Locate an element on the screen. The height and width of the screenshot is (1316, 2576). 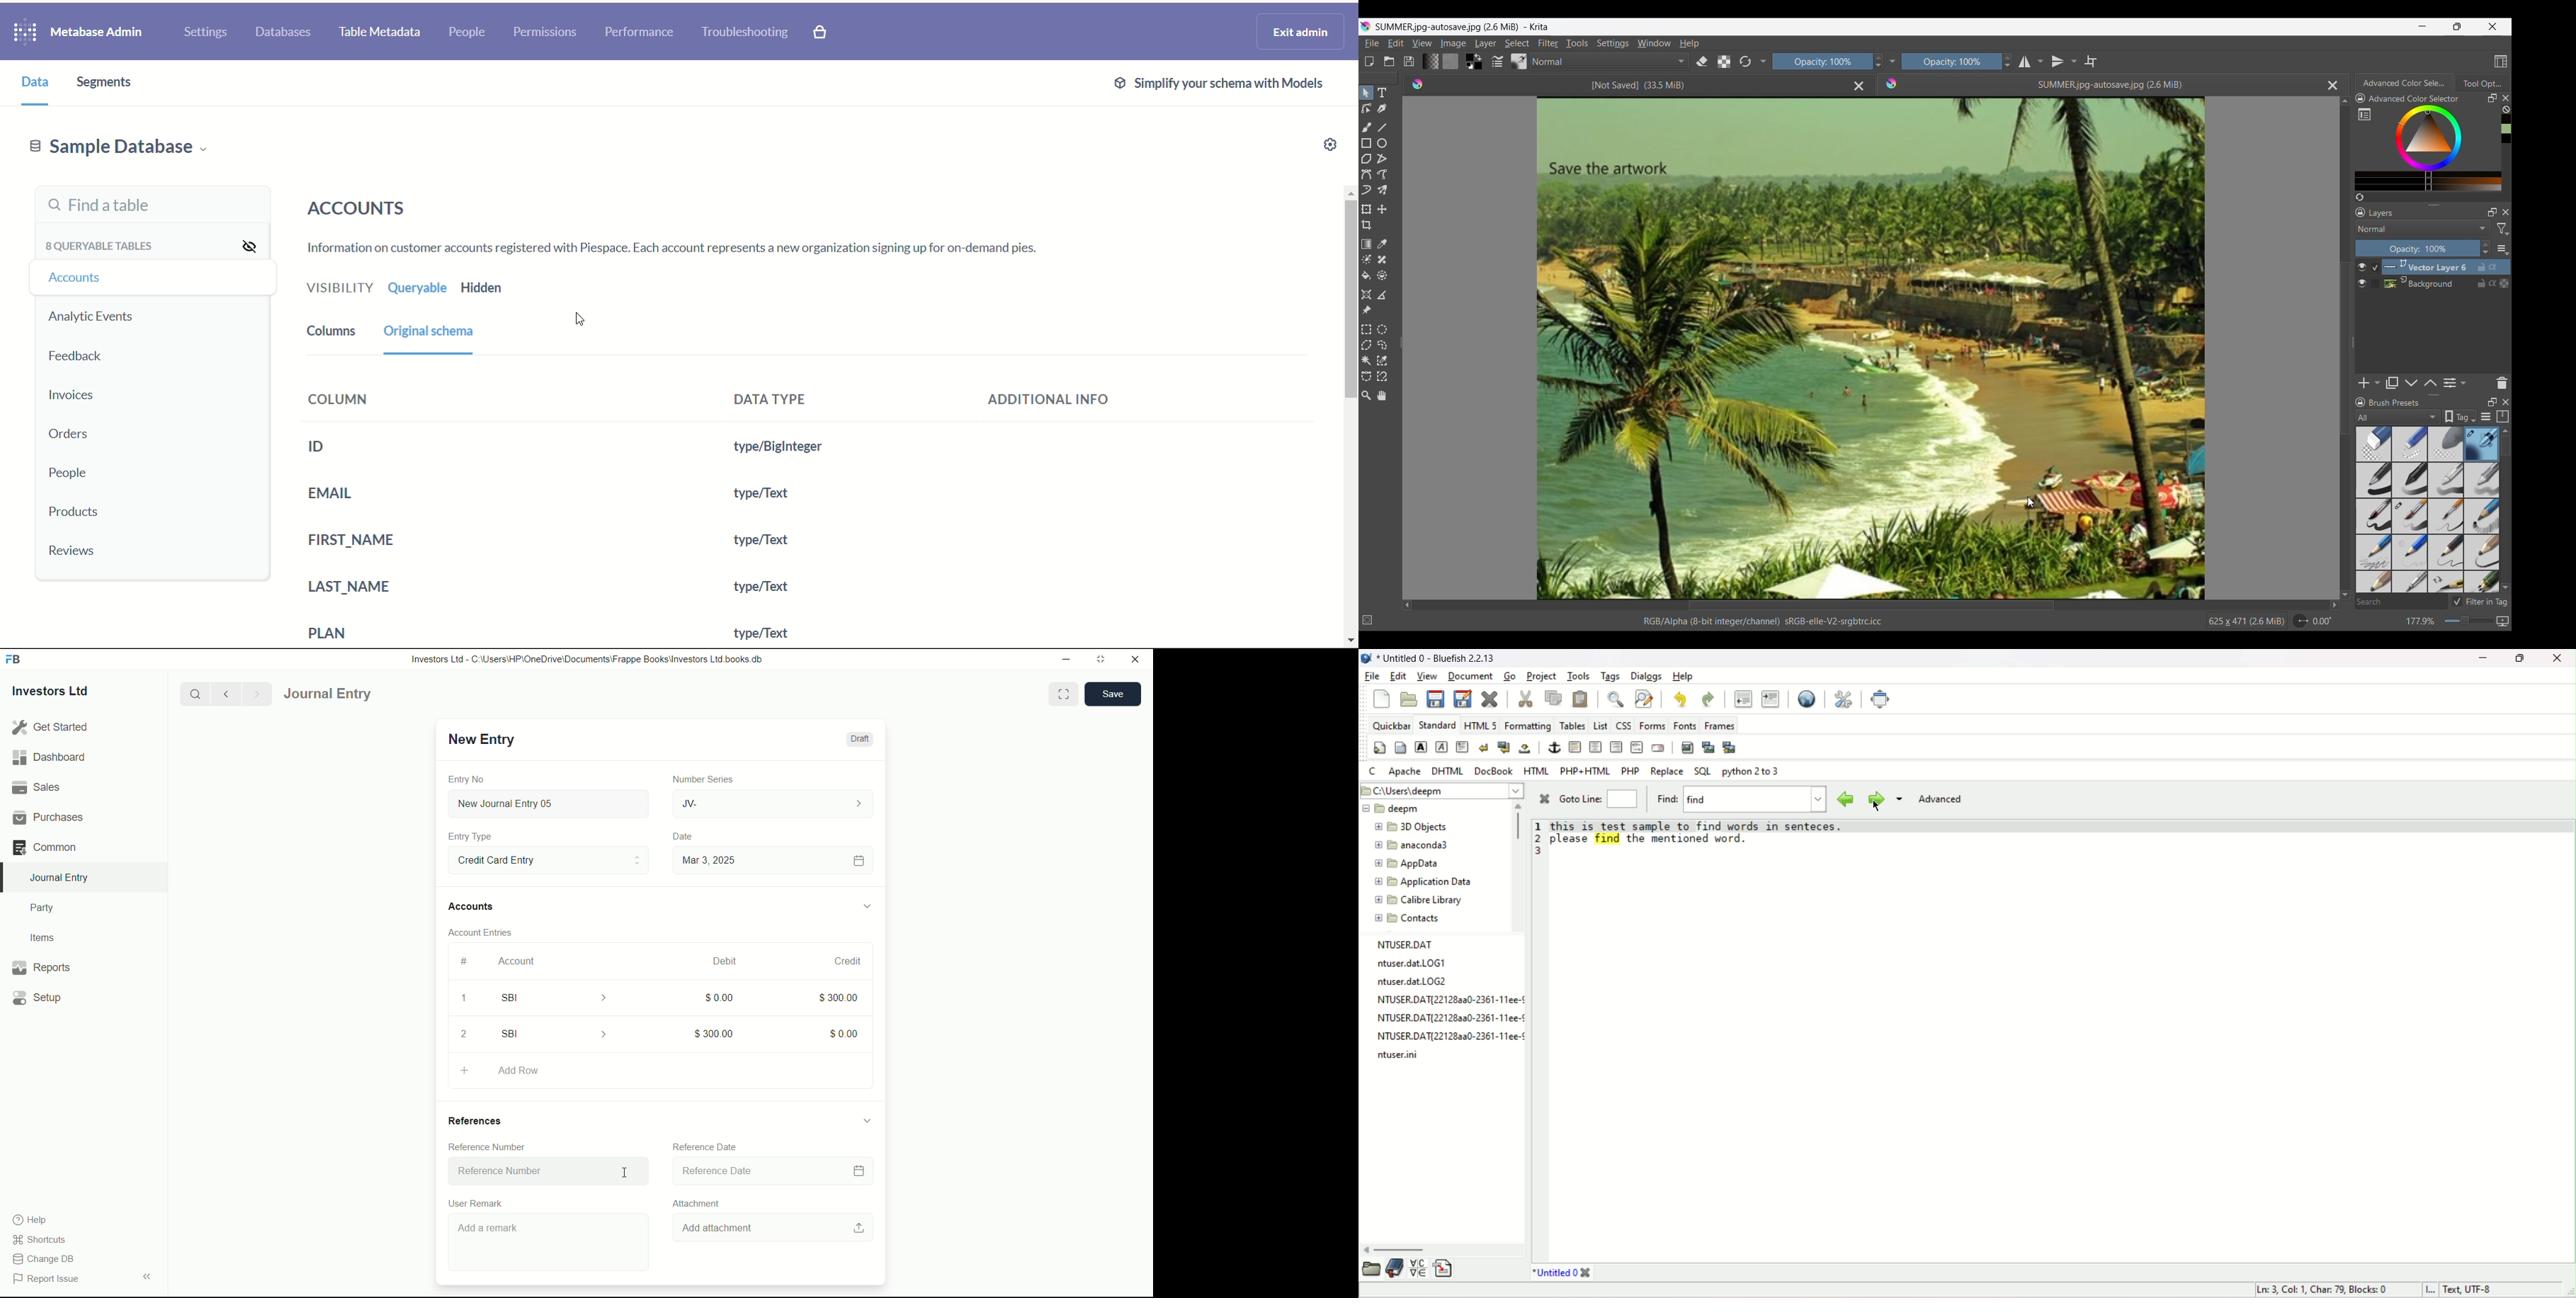
SBI is located at coordinates (557, 1034).